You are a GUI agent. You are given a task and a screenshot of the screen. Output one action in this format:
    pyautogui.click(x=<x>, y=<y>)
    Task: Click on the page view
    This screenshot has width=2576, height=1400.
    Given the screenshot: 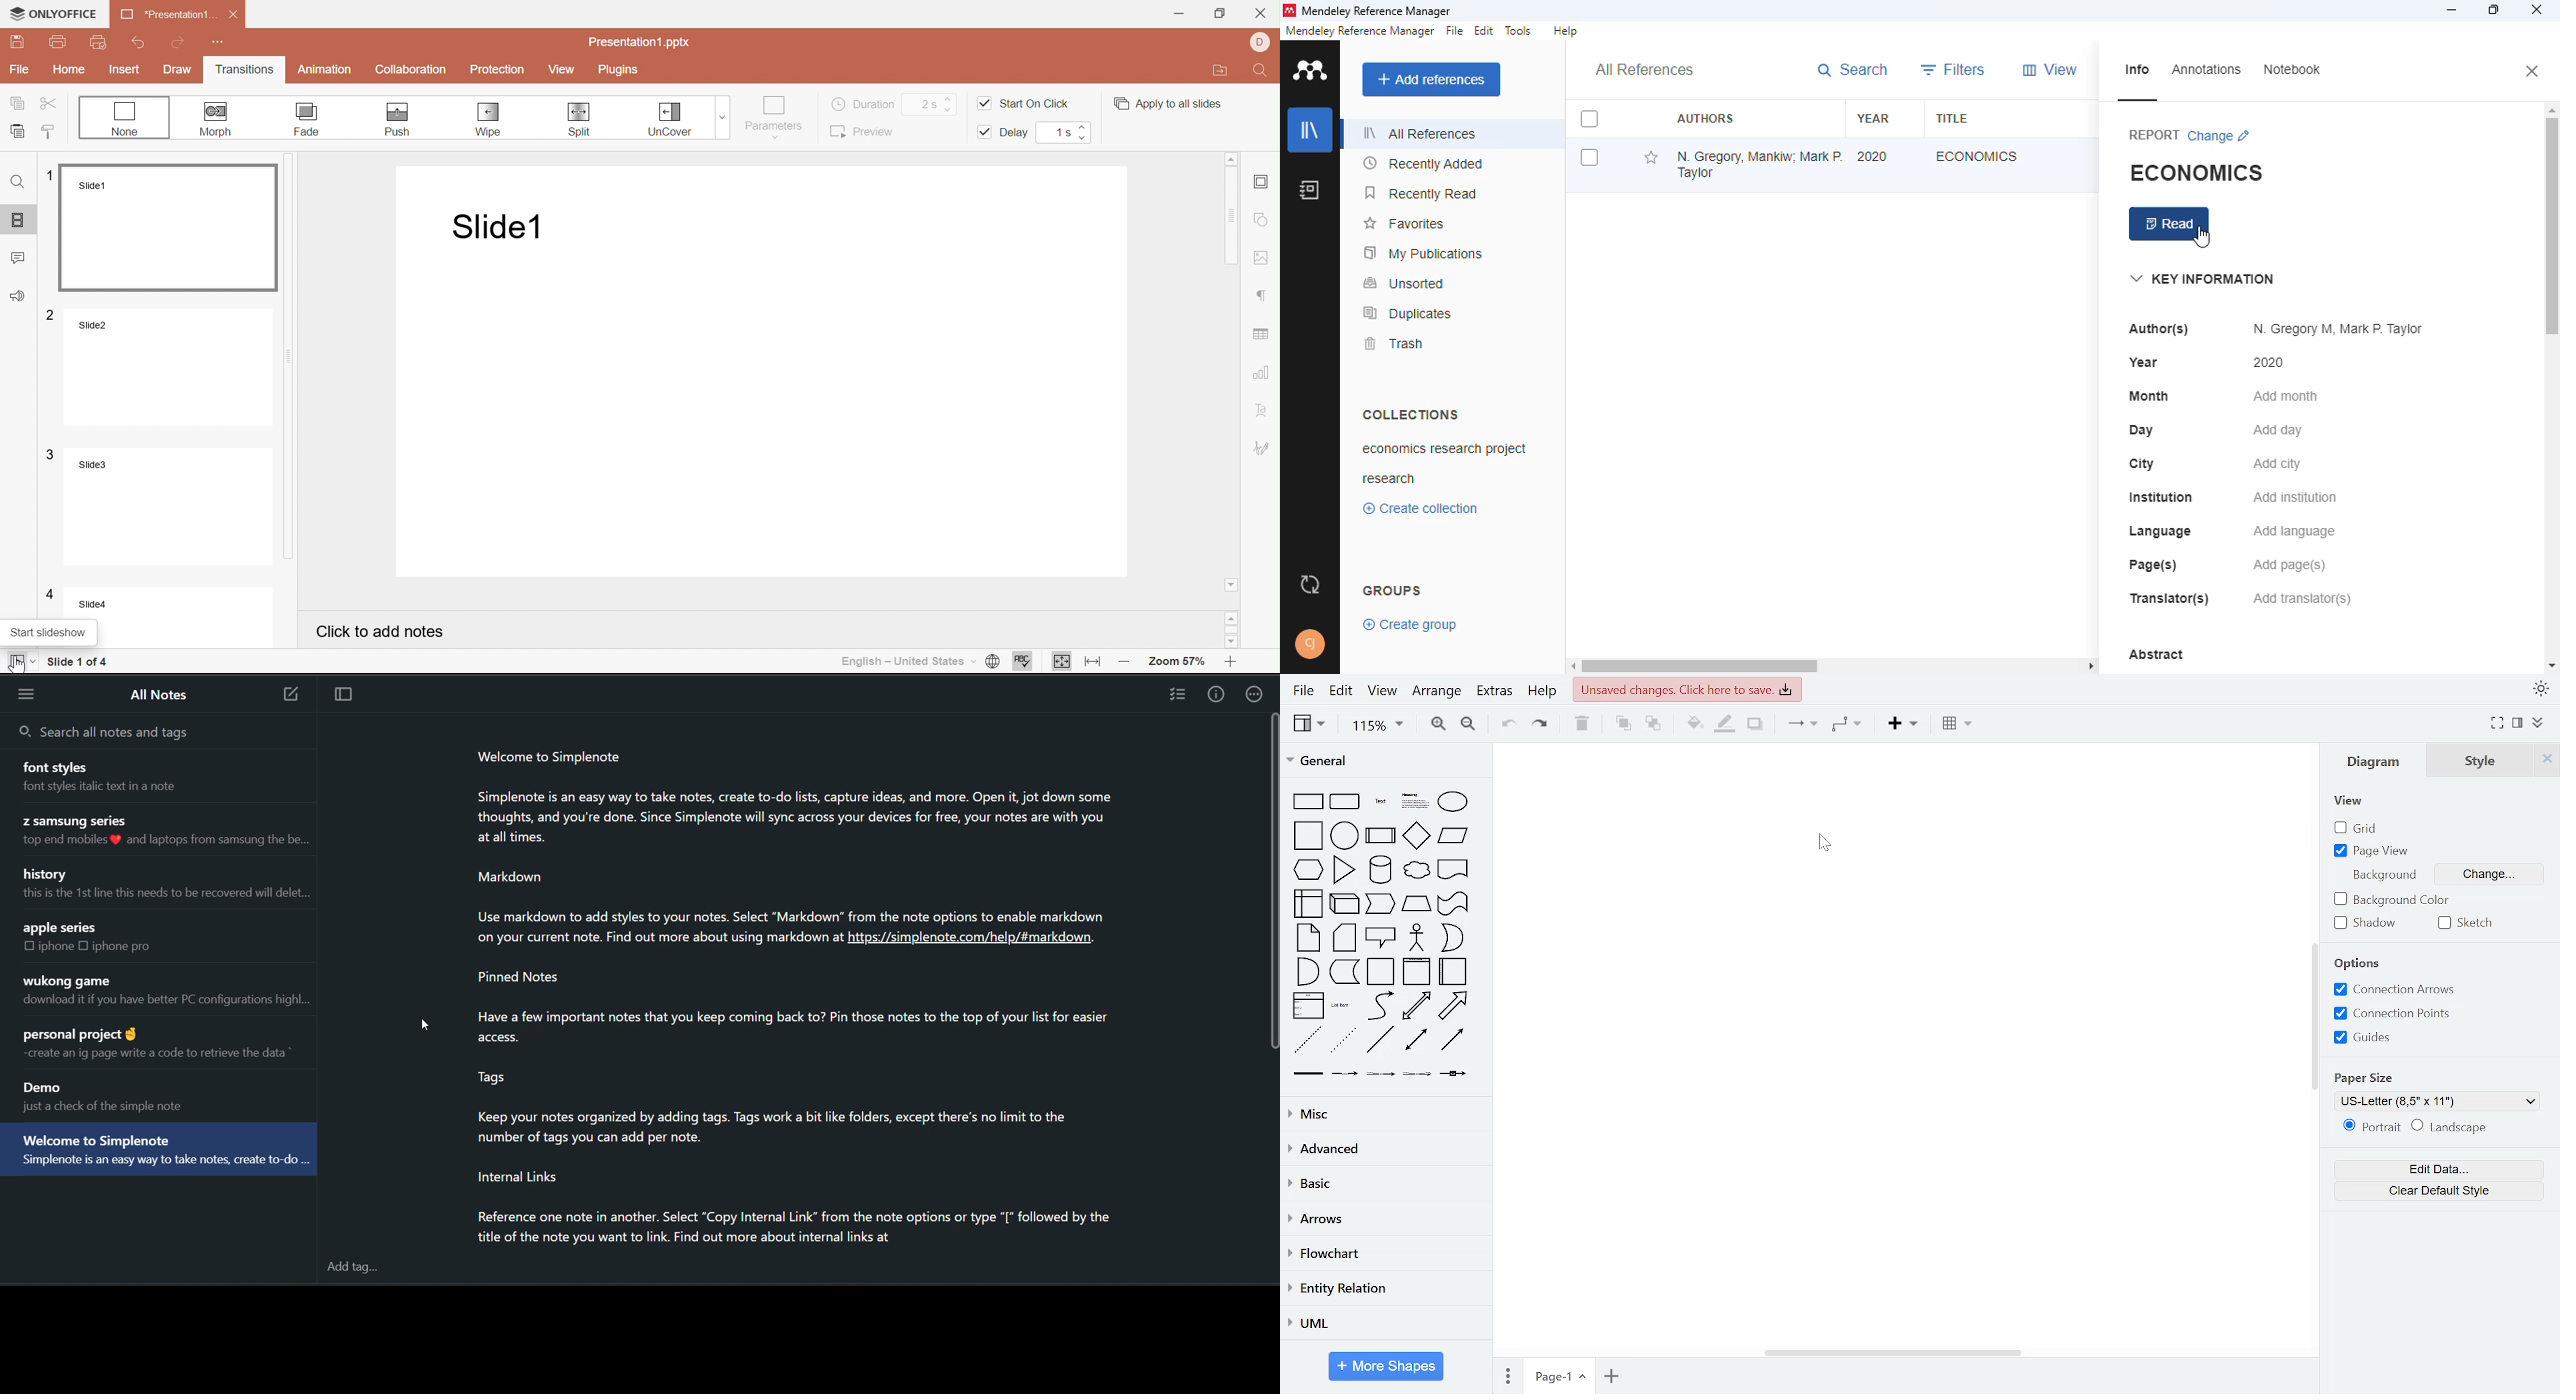 What is the action you would take?
    pyautogui.click(x=2374, y=851)
    